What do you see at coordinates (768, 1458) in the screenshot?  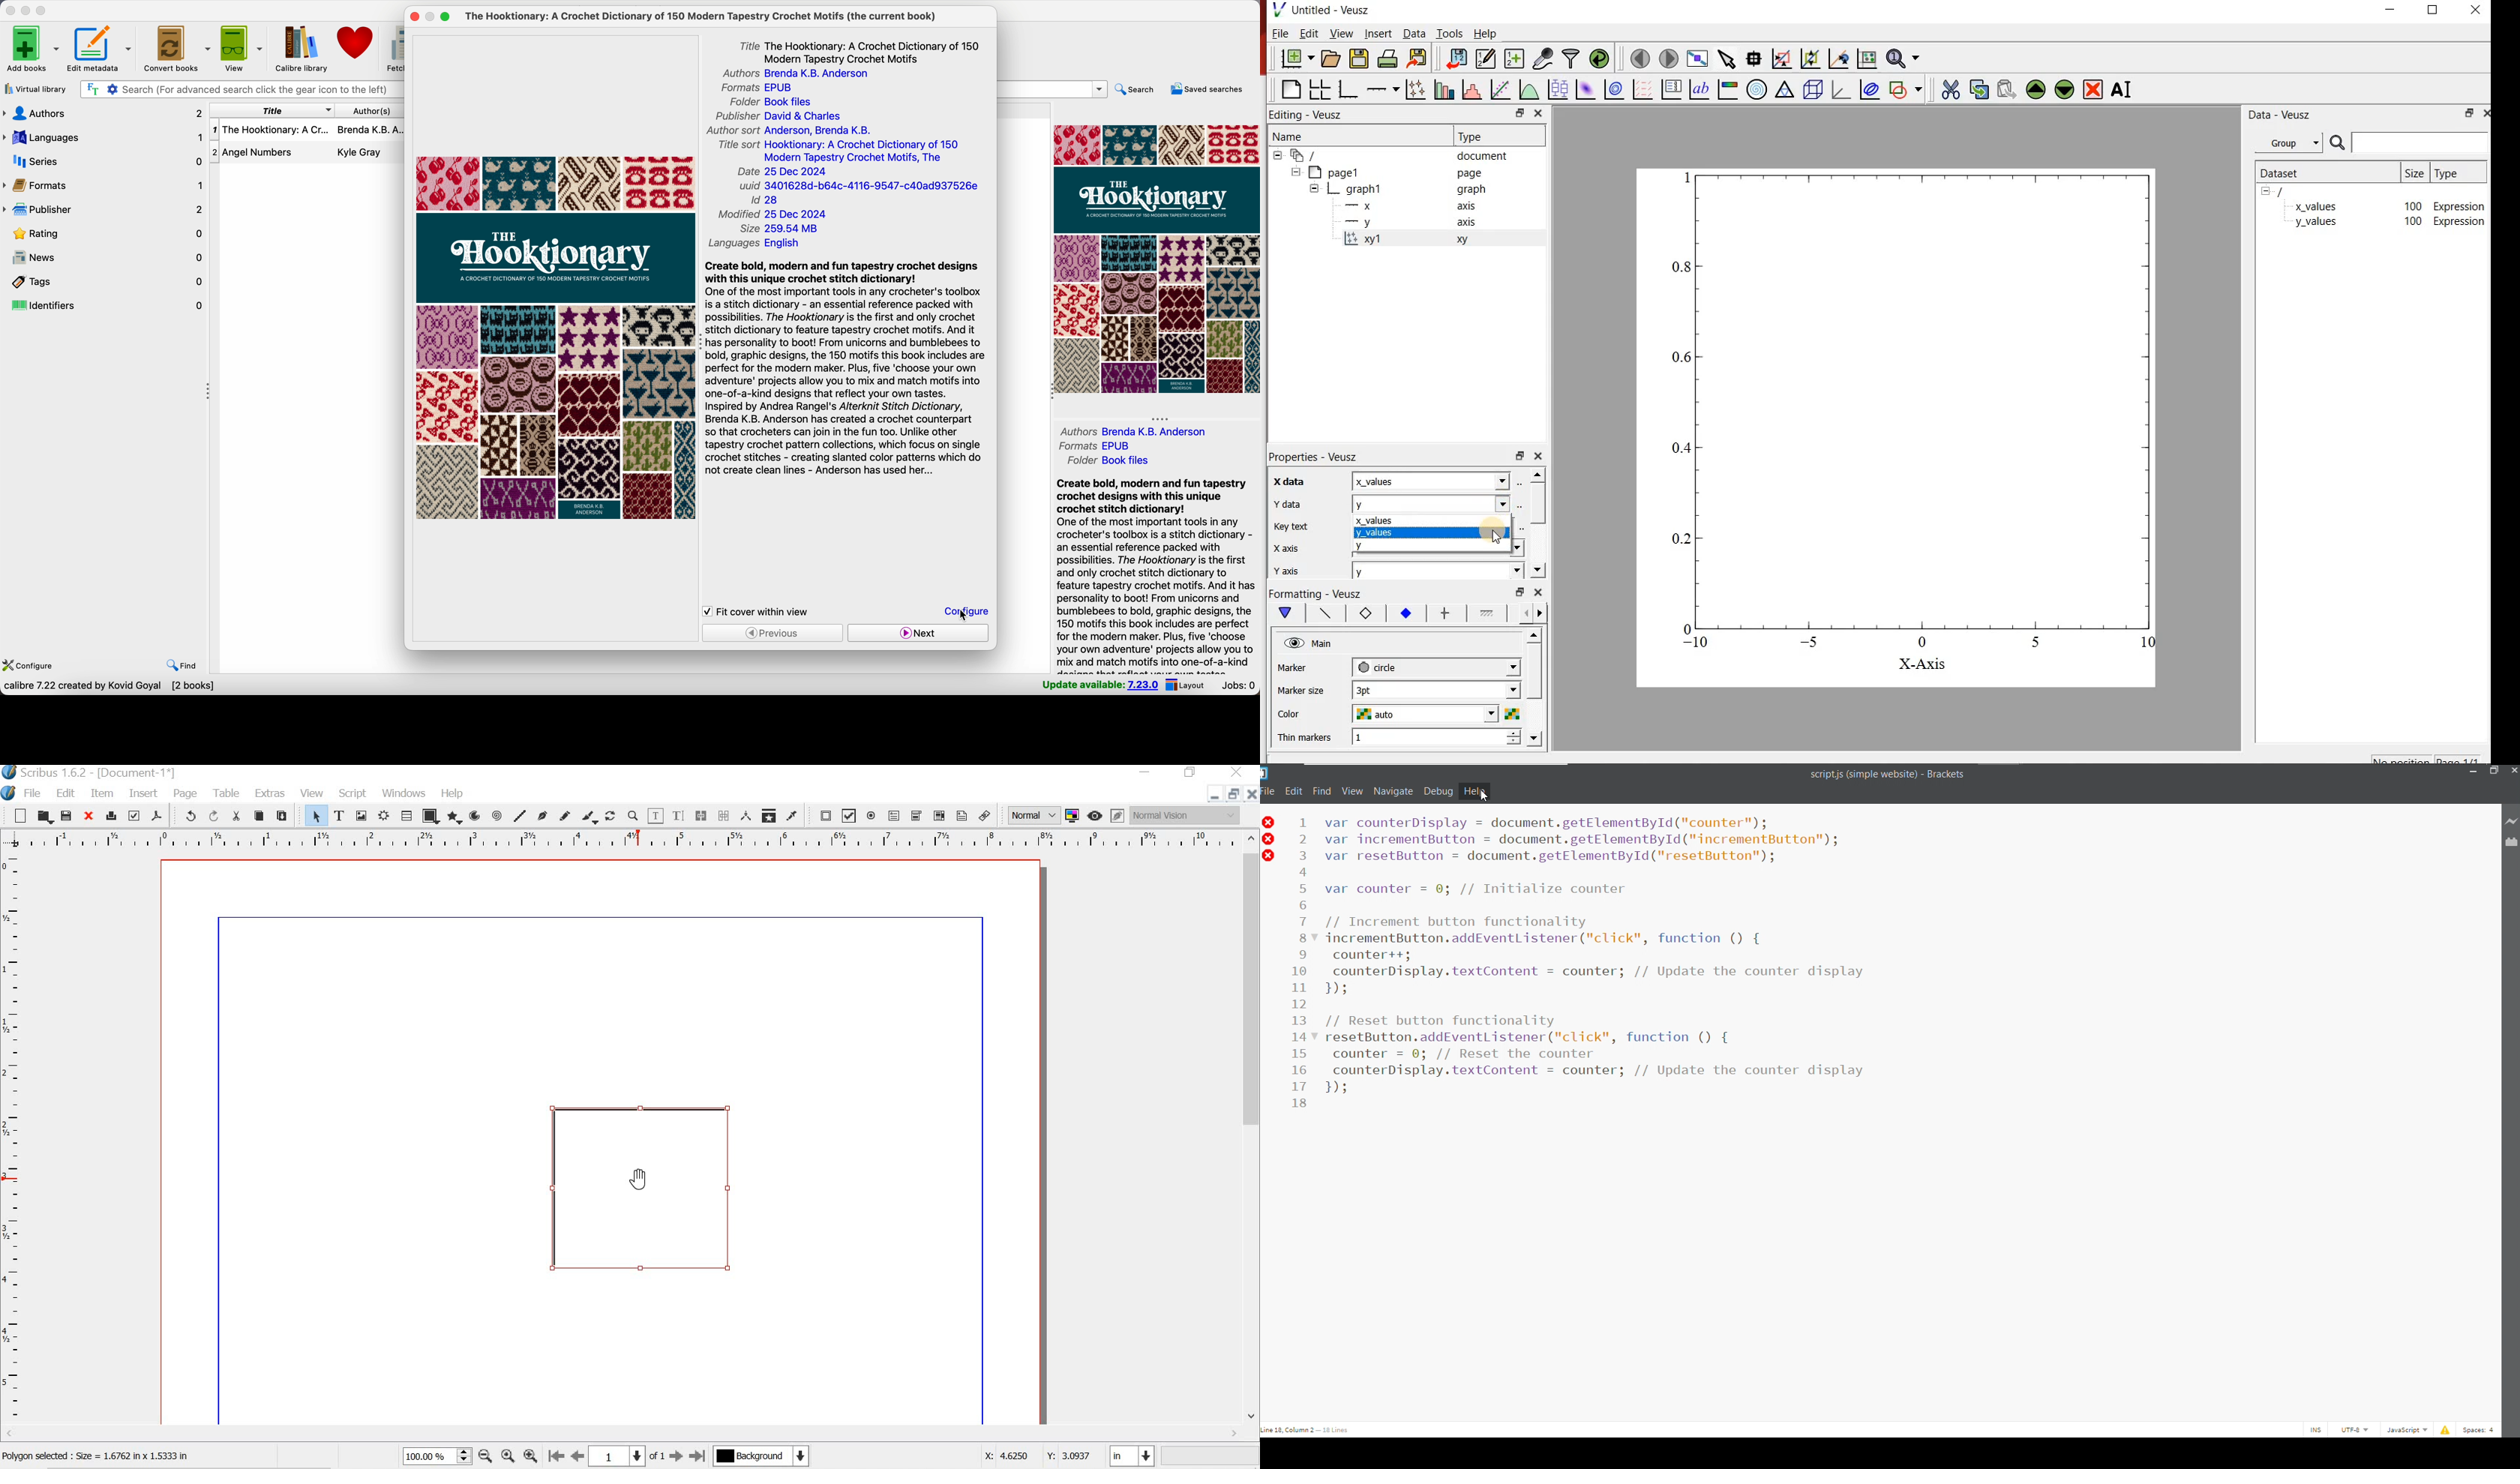 I see `background` at bounding box center [768, 1458].